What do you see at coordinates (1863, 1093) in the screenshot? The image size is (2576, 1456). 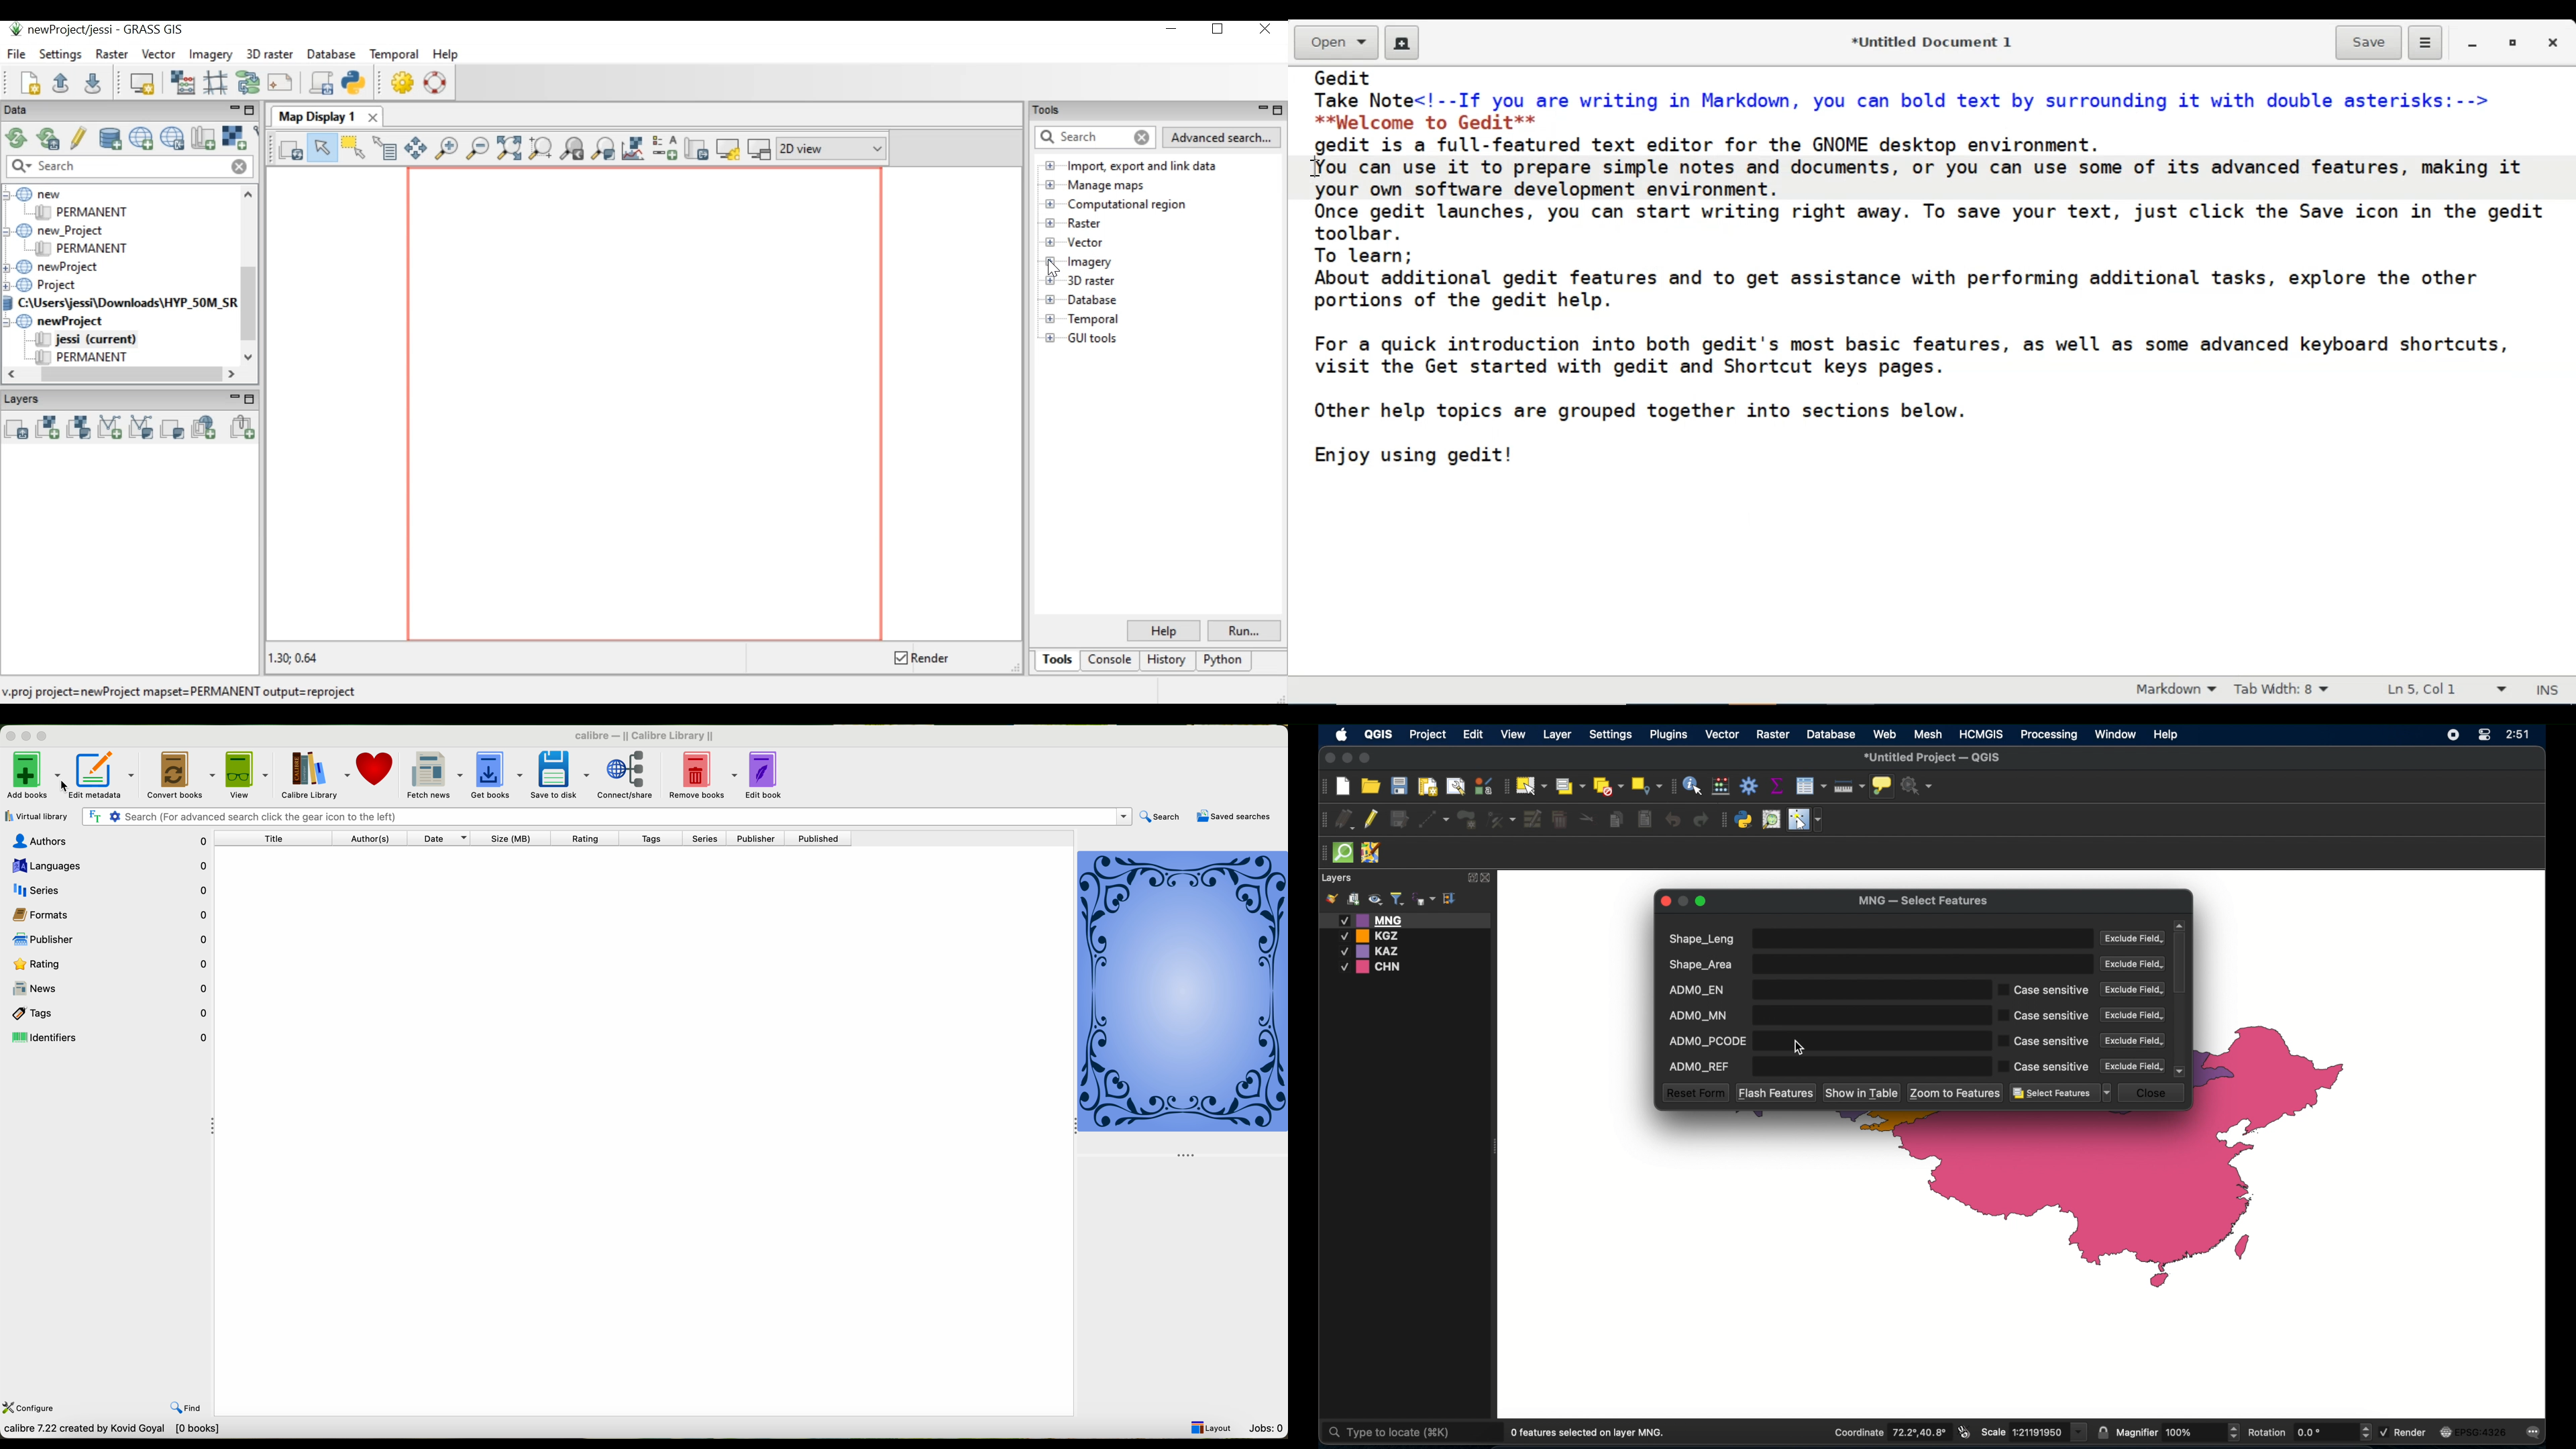 I see `show in table` at bounding box center [1863, 1093].